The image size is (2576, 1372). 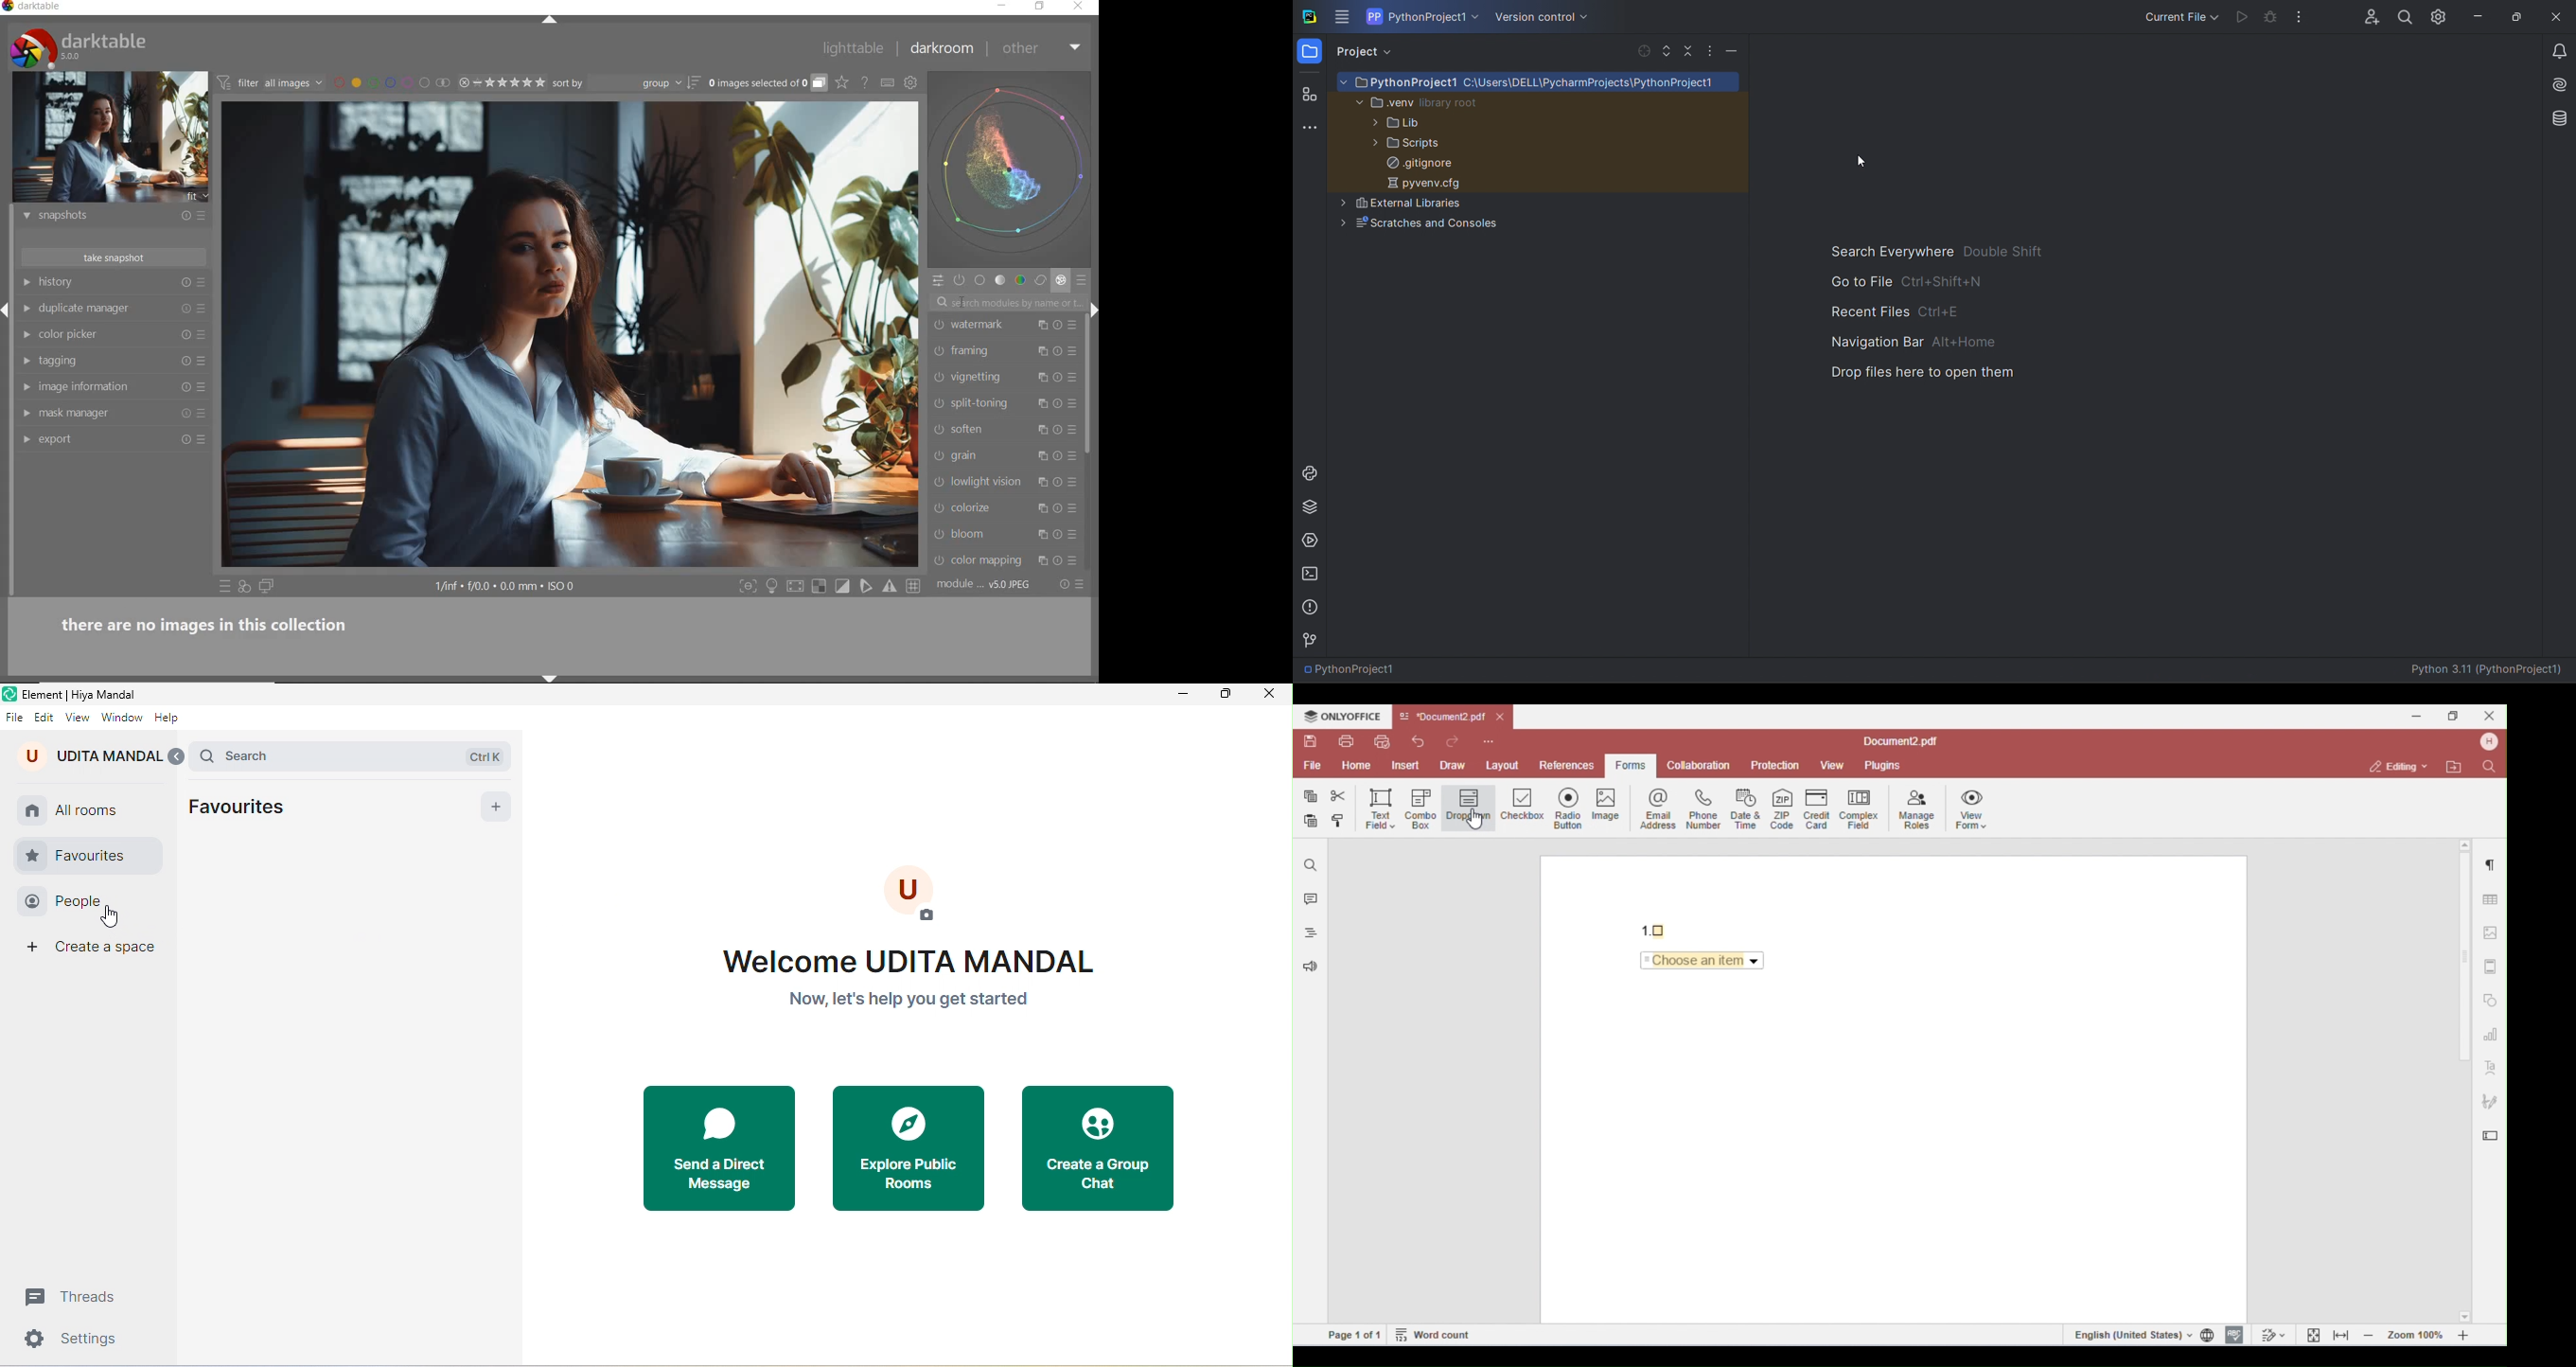 What do you see at coordinates (109, 918) in the screenshot?
I see `cursor` at bounding box center [109, 918].